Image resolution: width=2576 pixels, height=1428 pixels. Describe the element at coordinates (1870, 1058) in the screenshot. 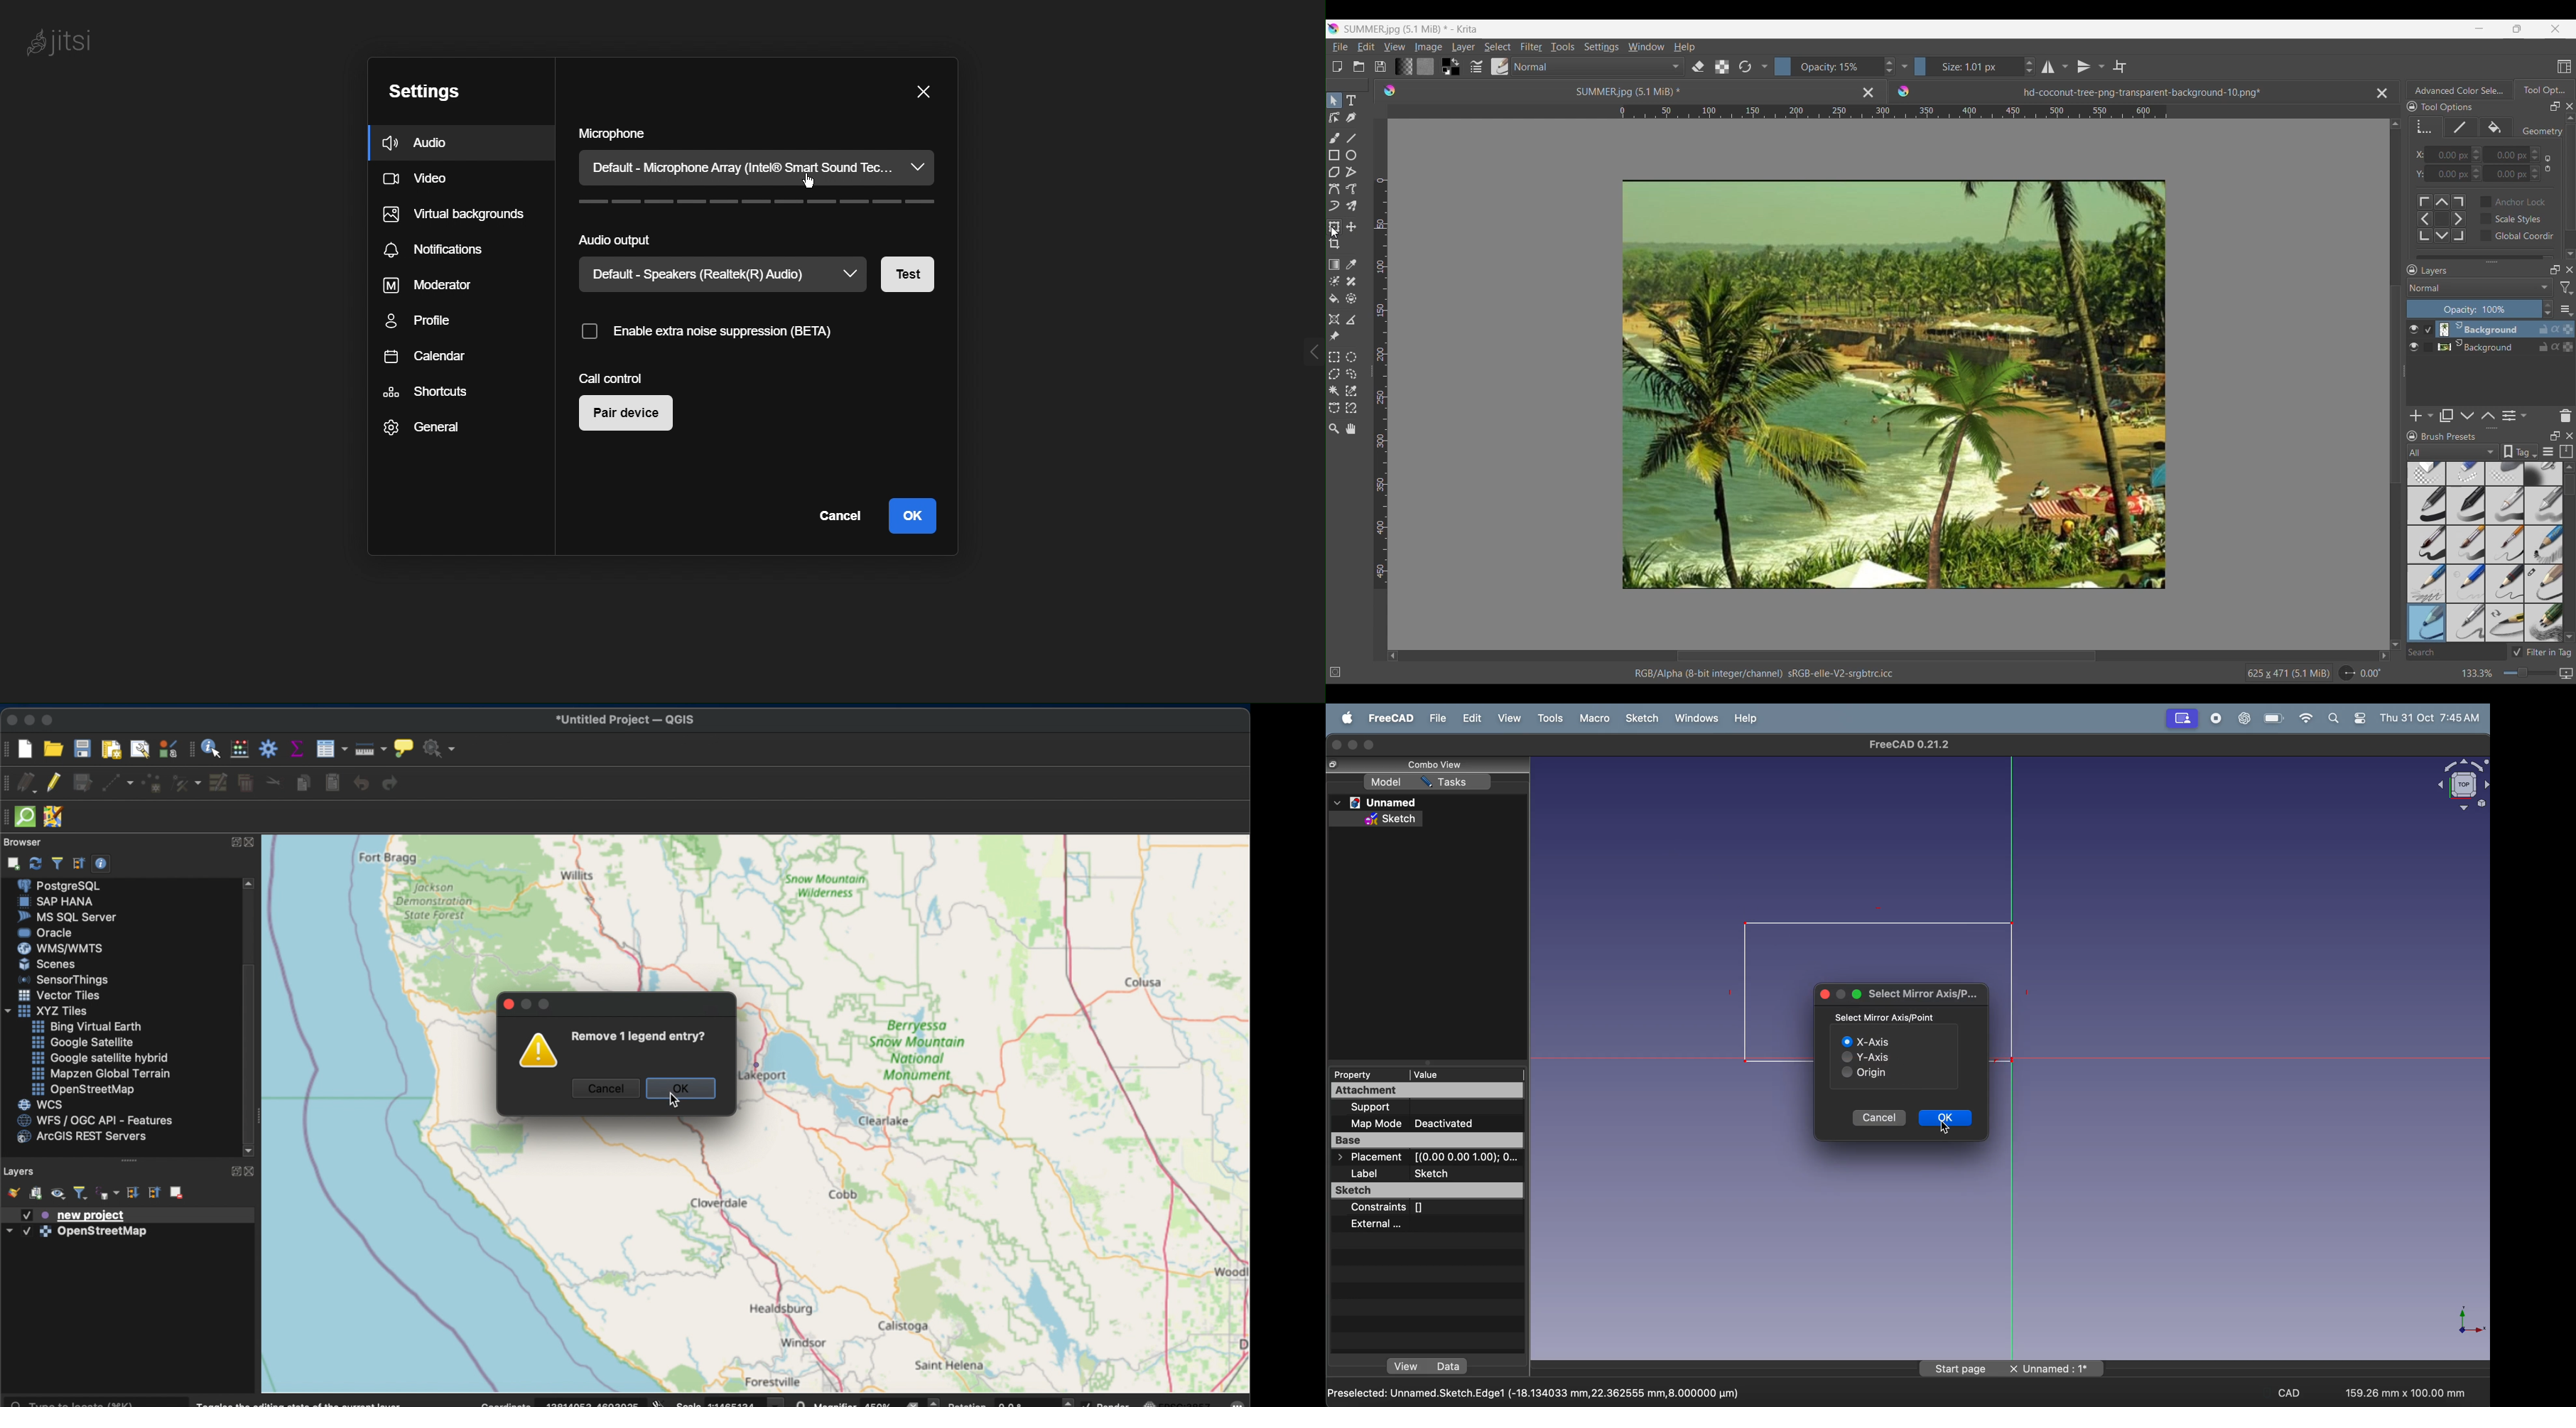

I see `y axis` at that location.